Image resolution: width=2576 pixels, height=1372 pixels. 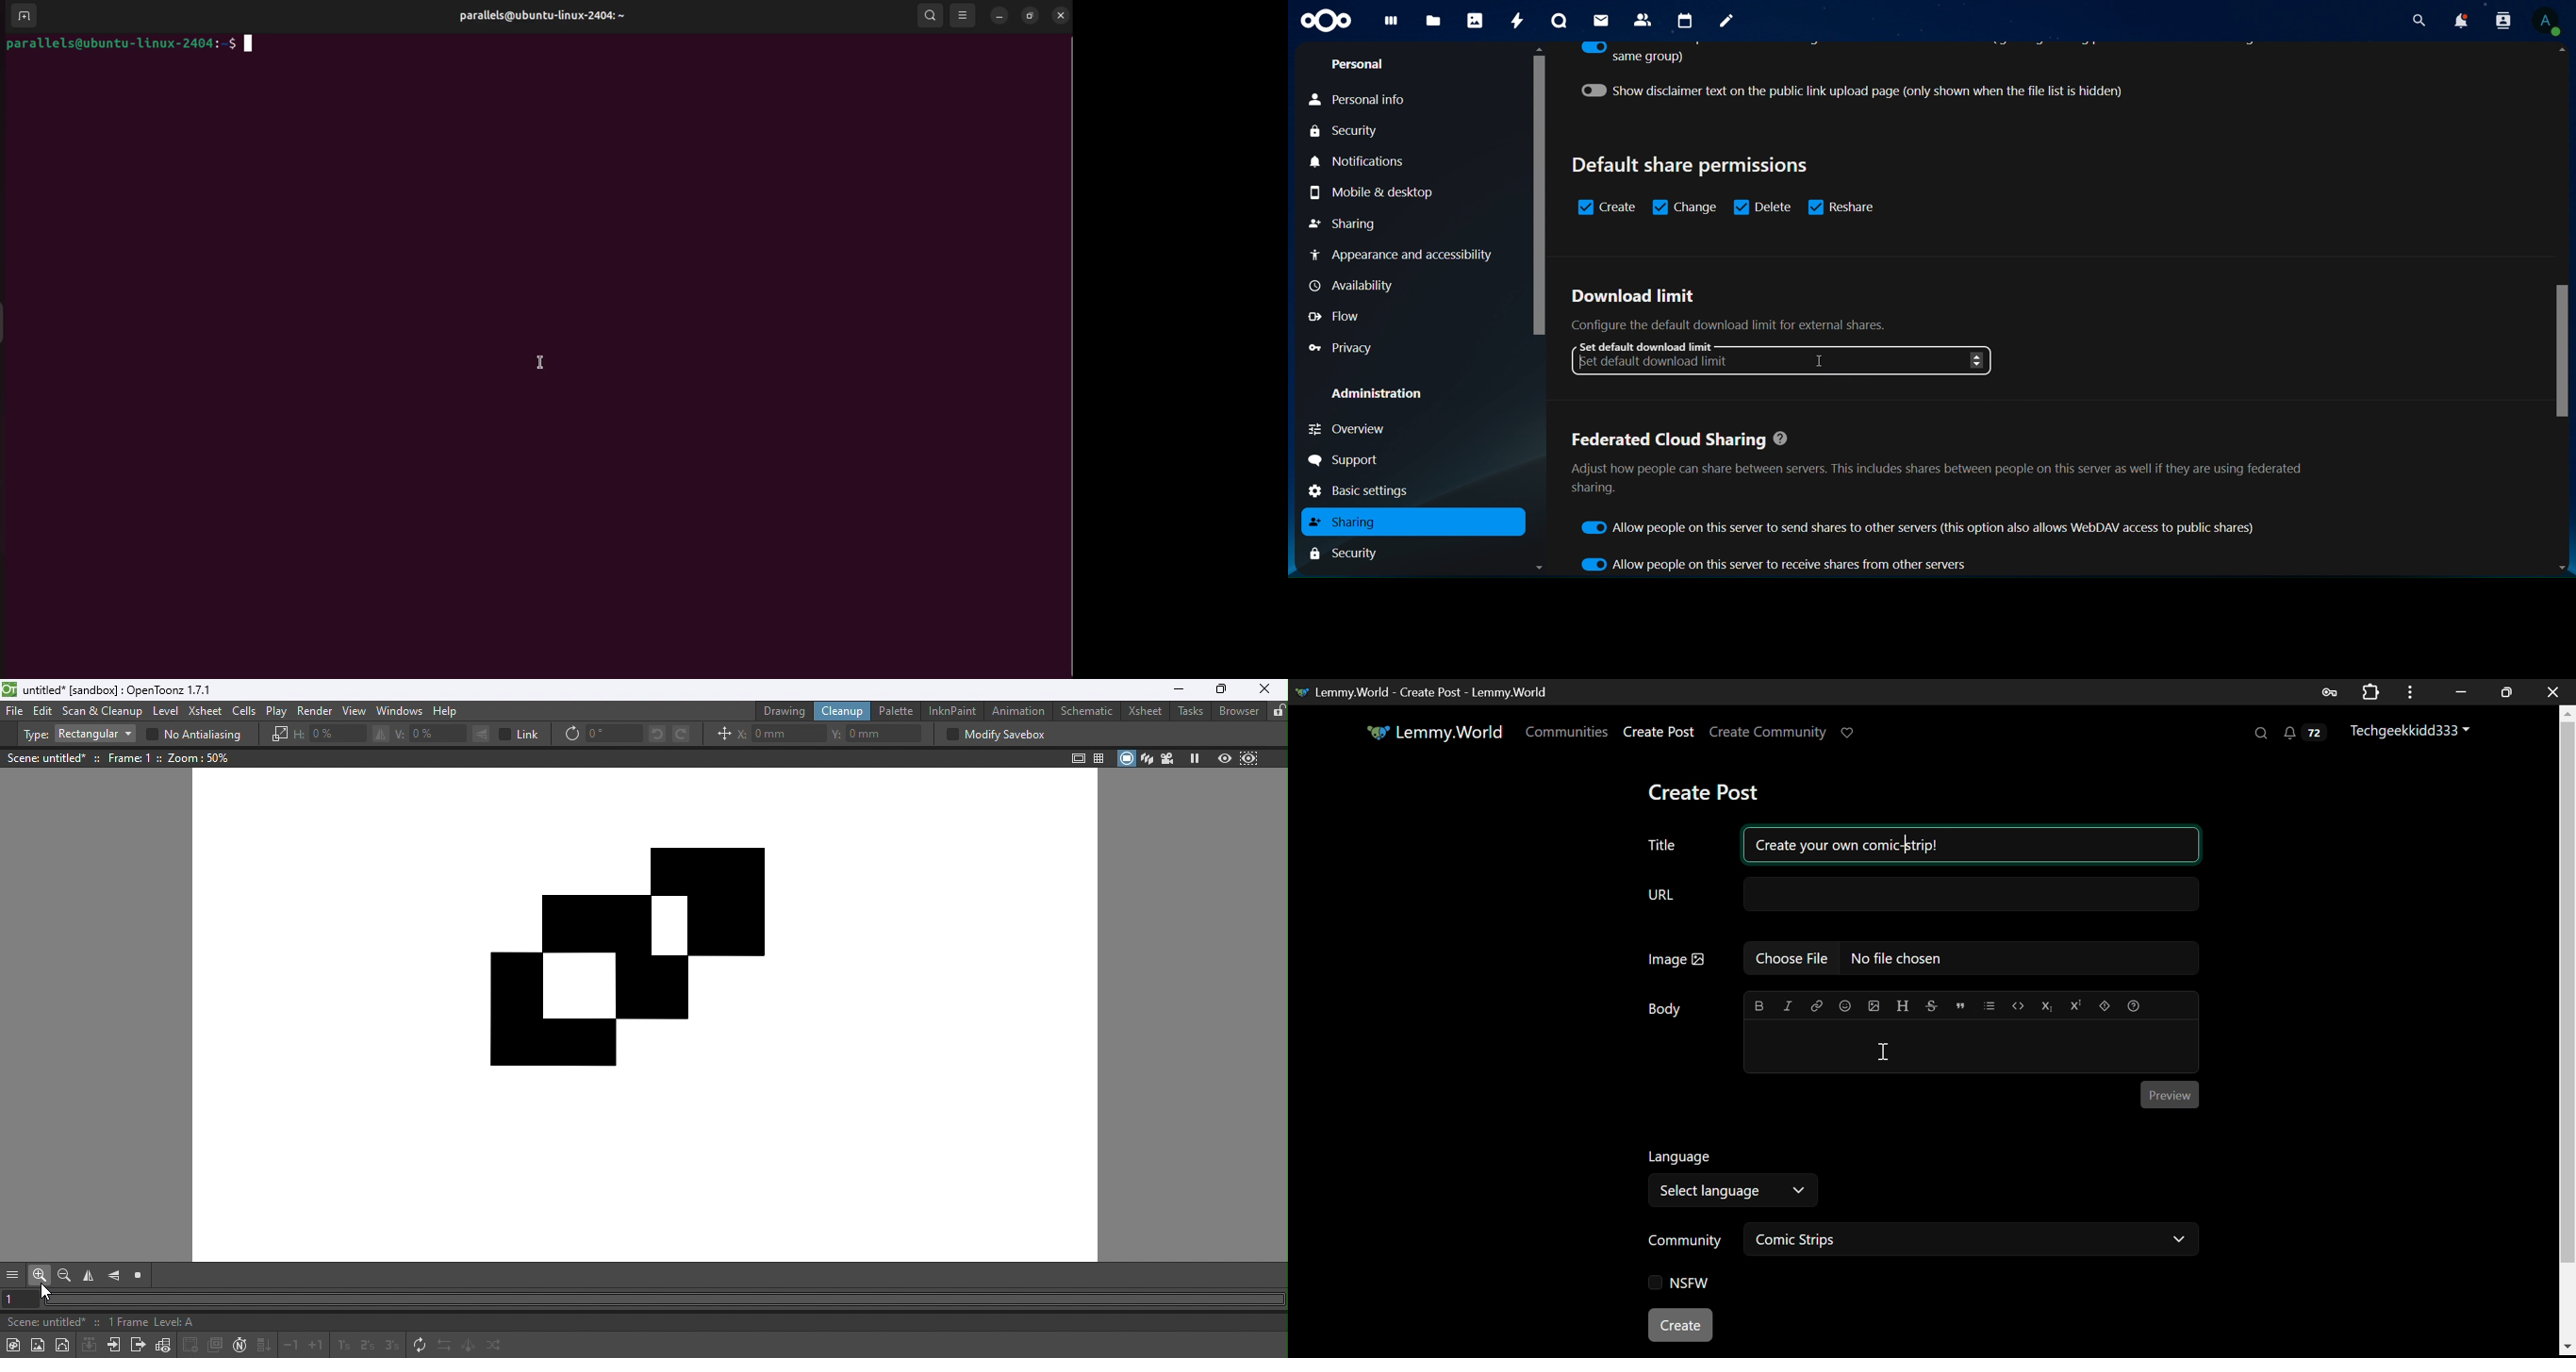 I want to click on notifications, so click(x=2460, y=20).